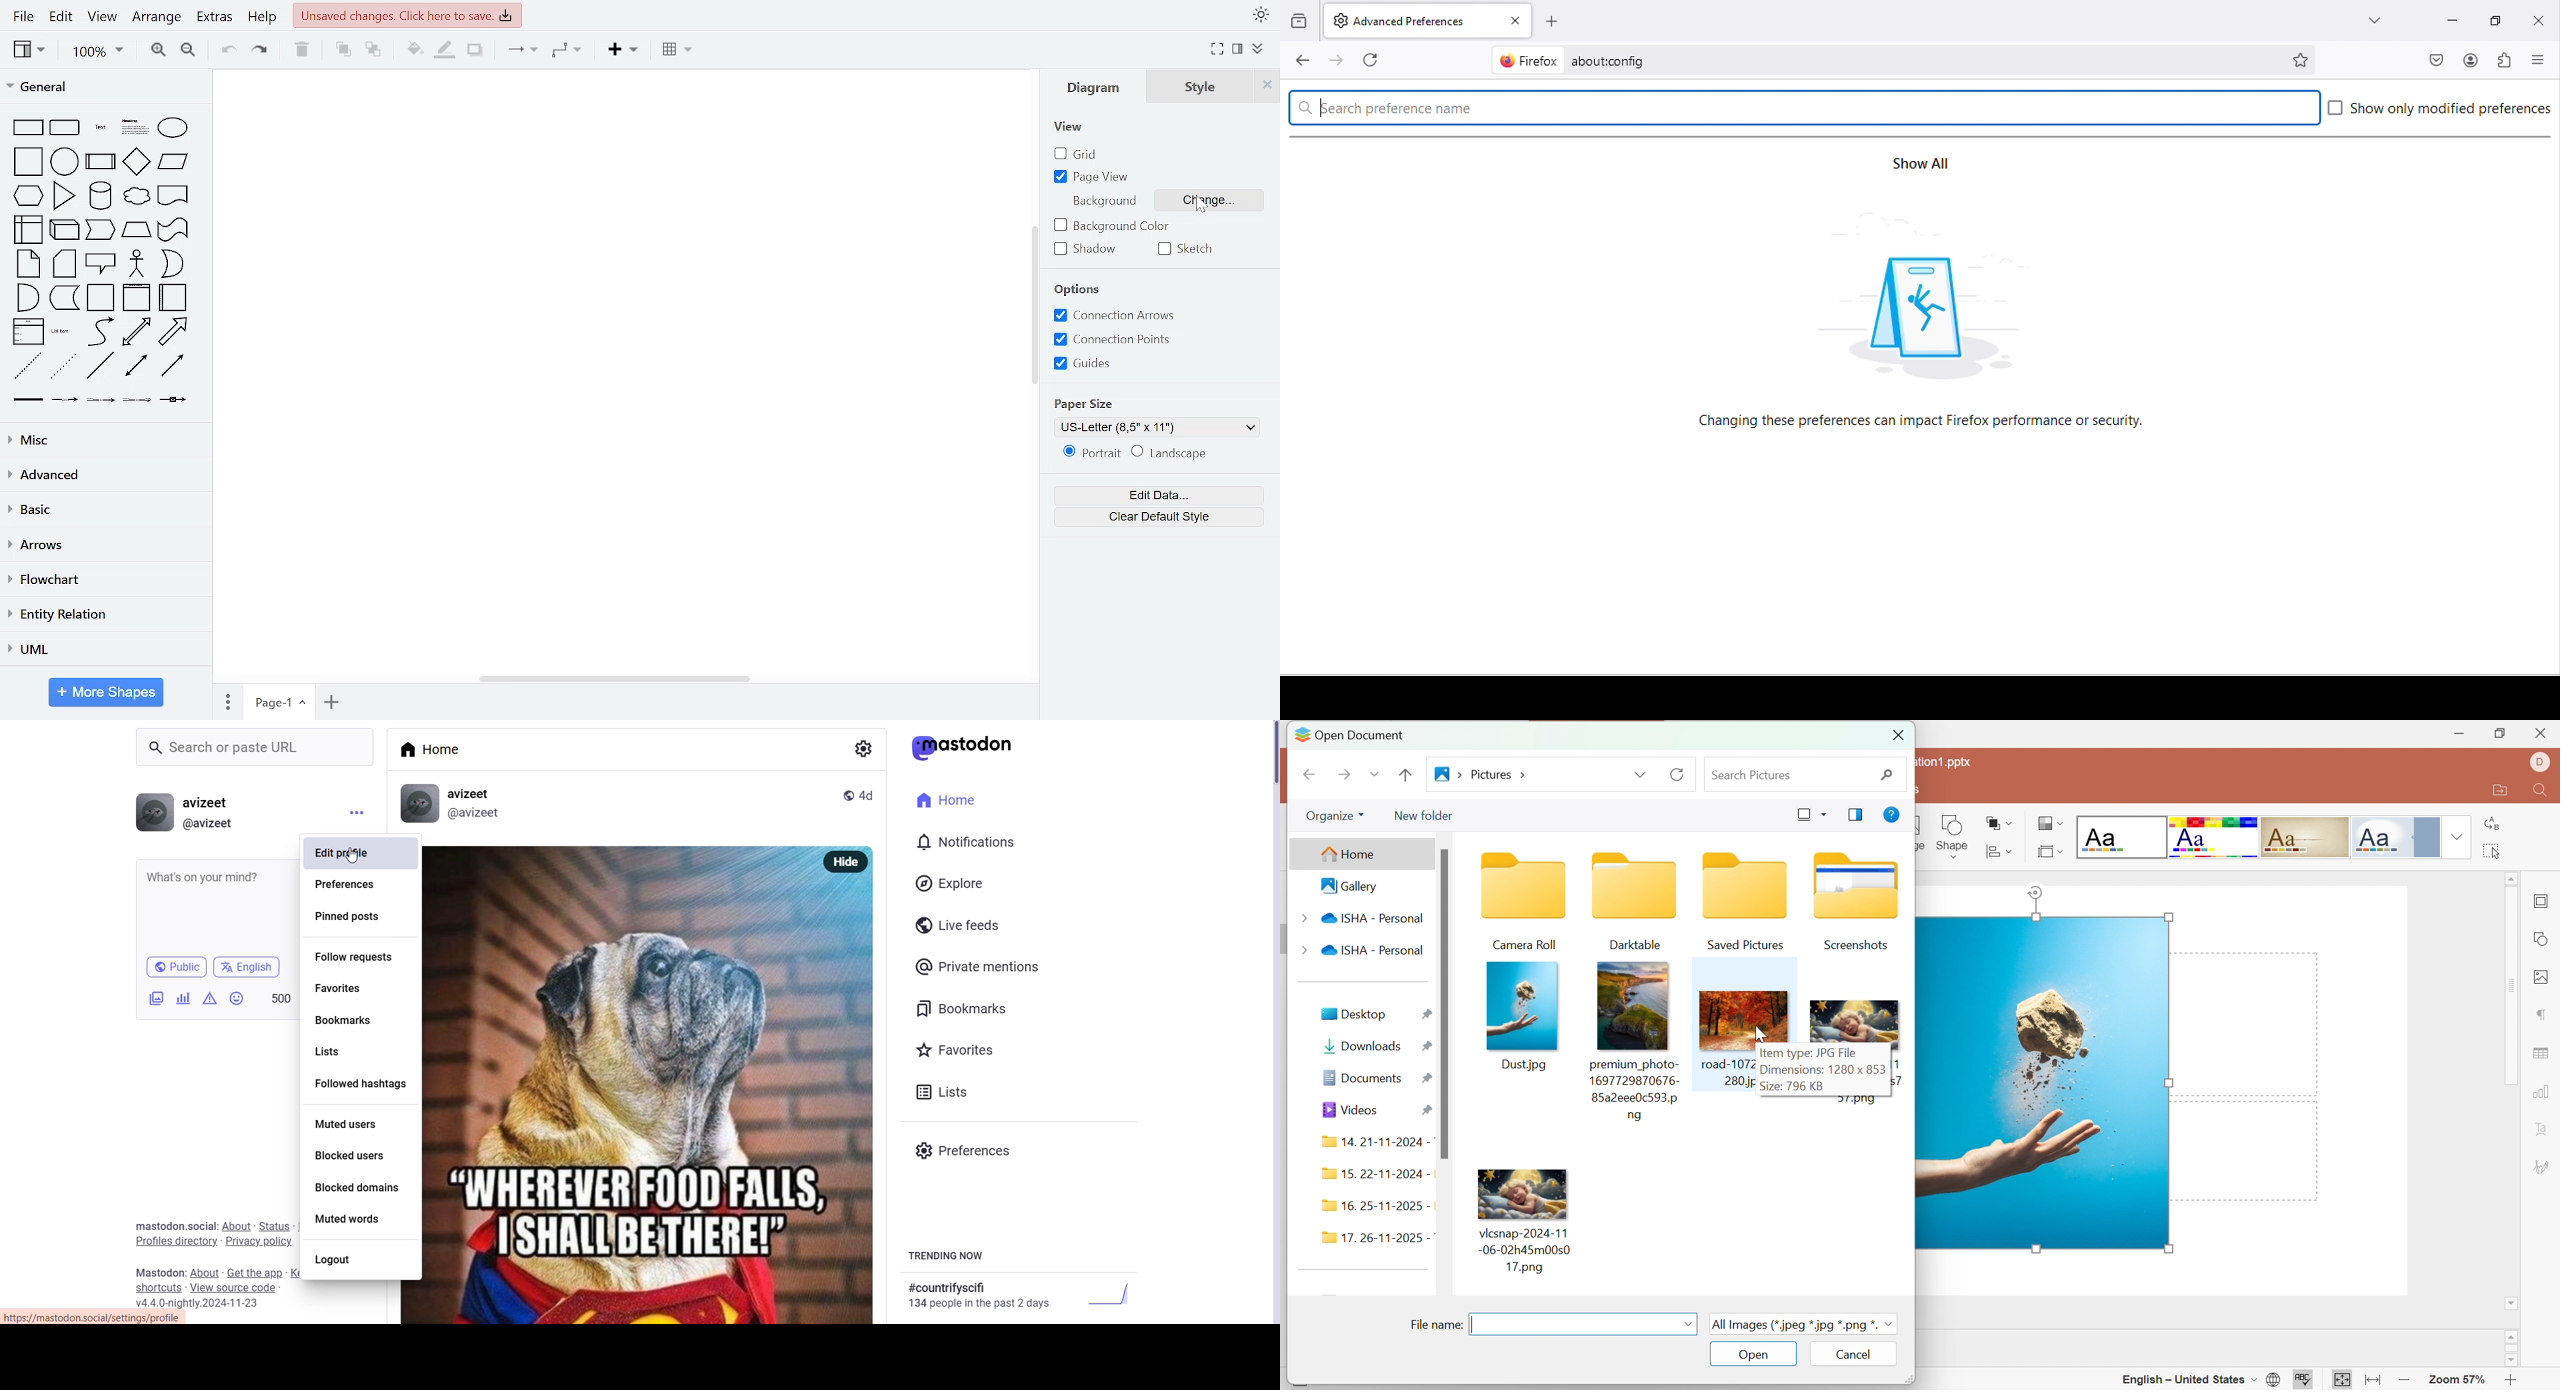  What do you see at coordinates (1201, 205) in the screenshot?
I see `cursor` at bounding box center [1201, 205].